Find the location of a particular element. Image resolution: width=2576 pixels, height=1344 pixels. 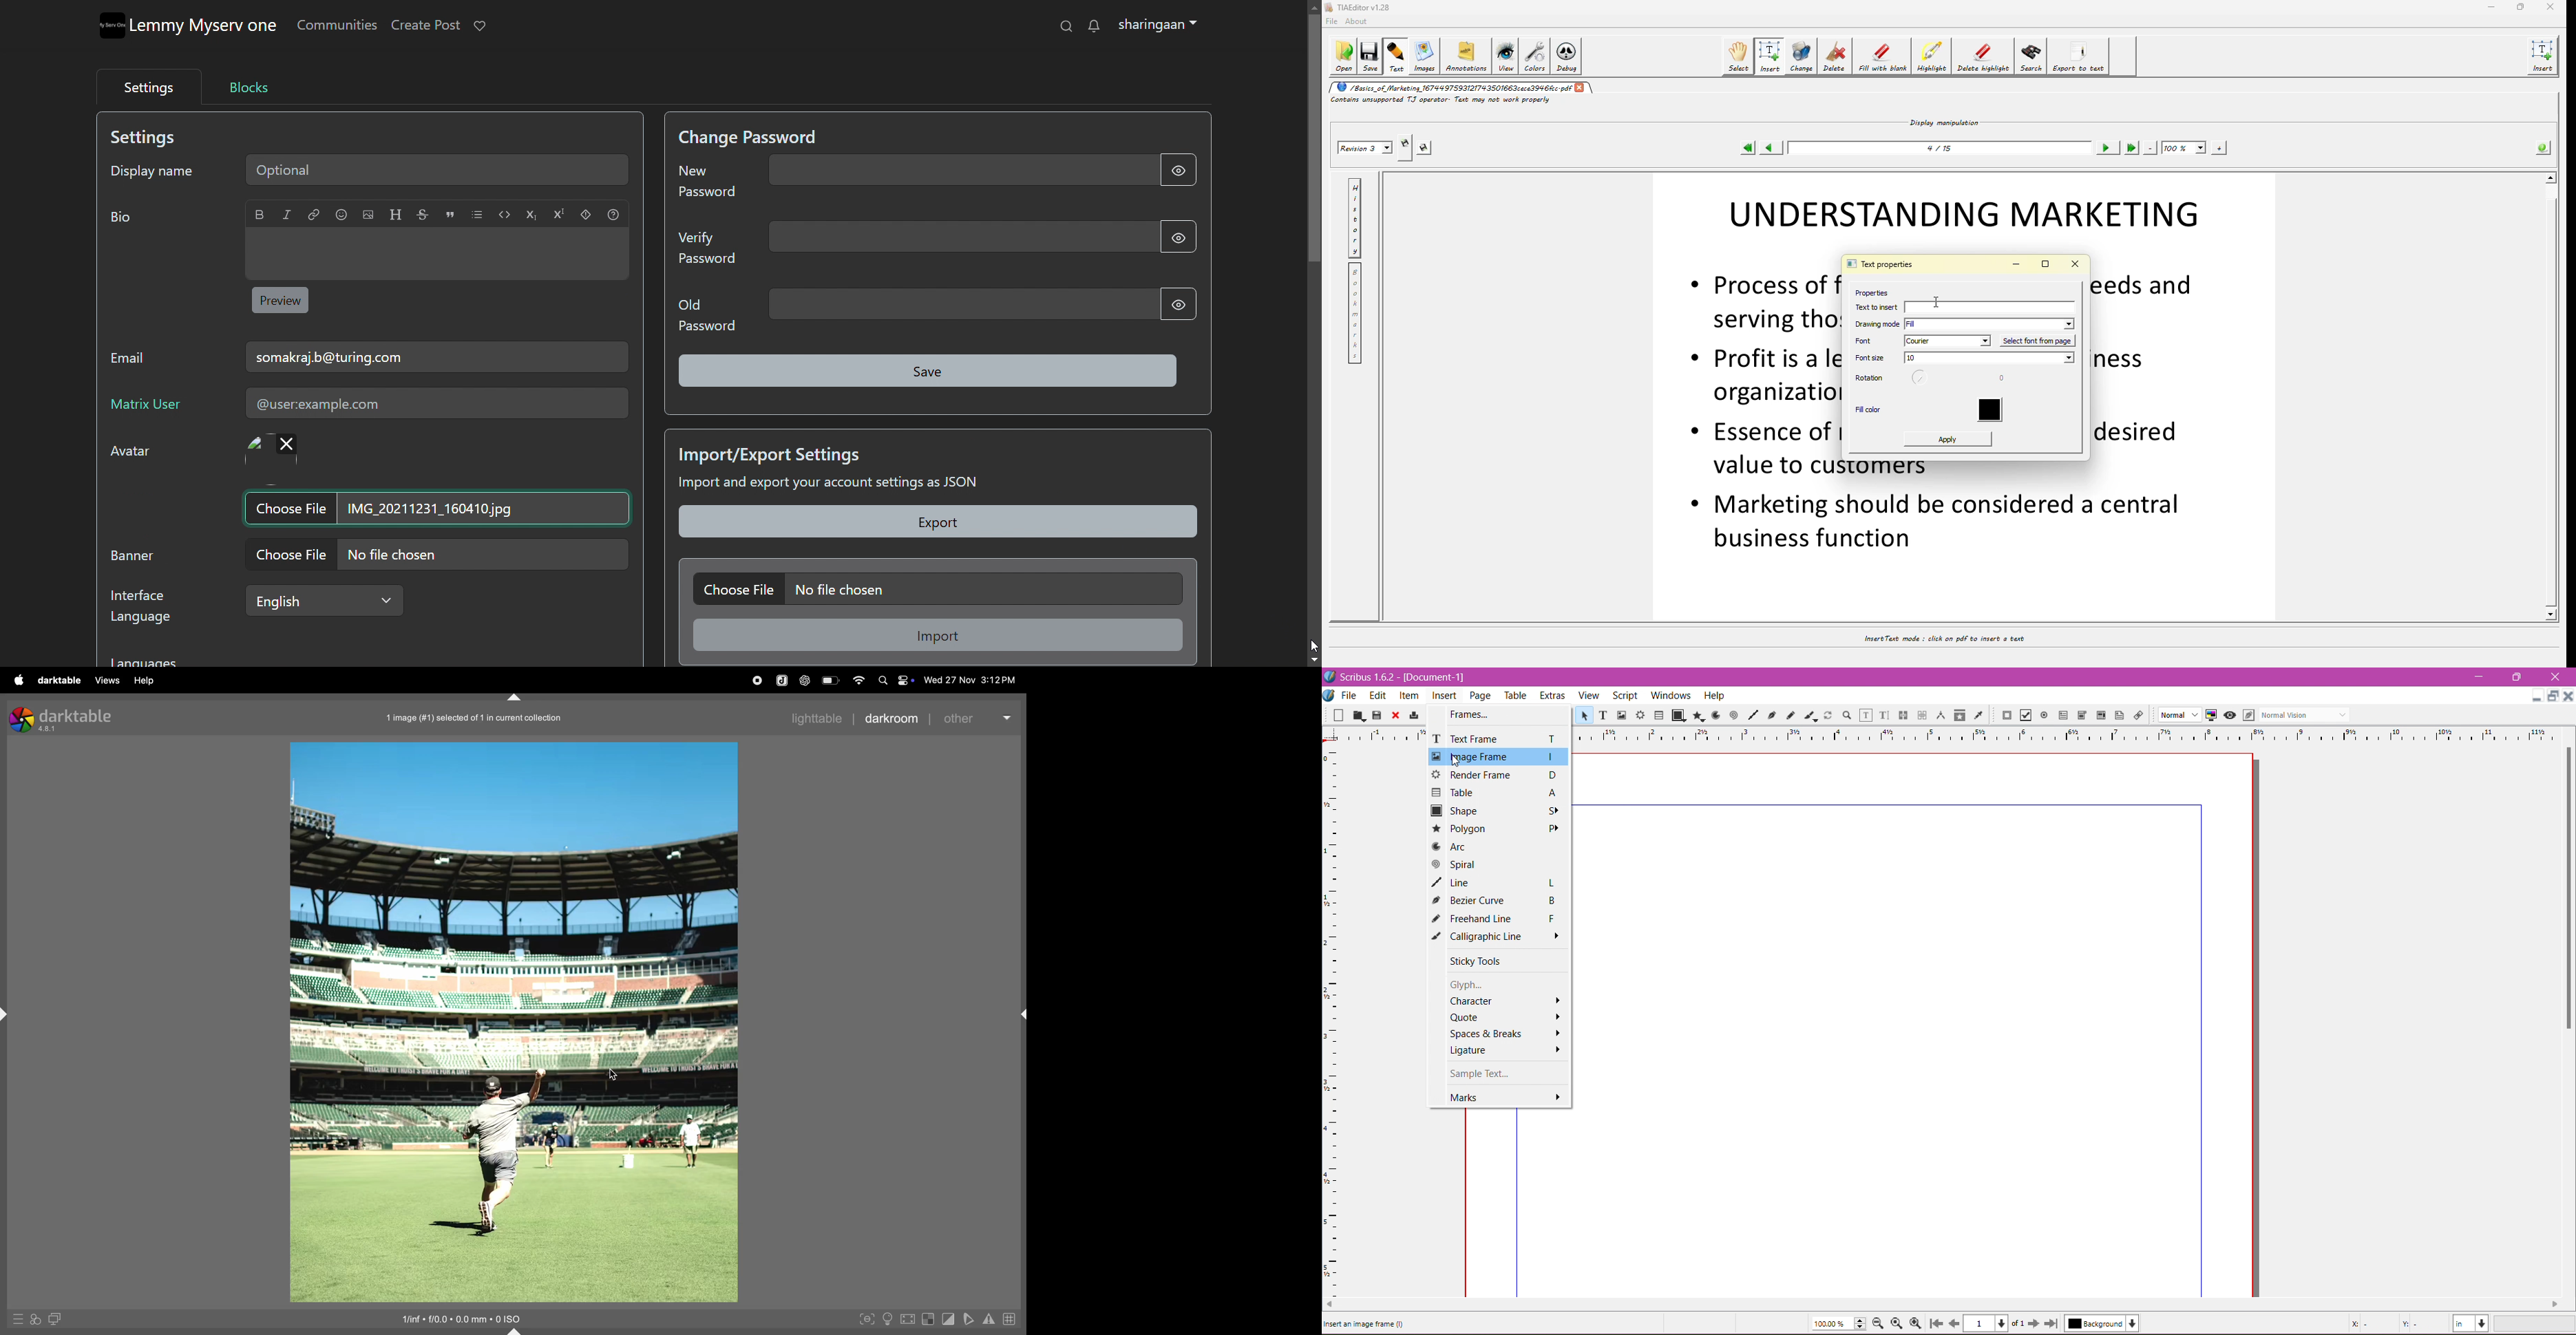

battery is located at coordinates (831, 679).